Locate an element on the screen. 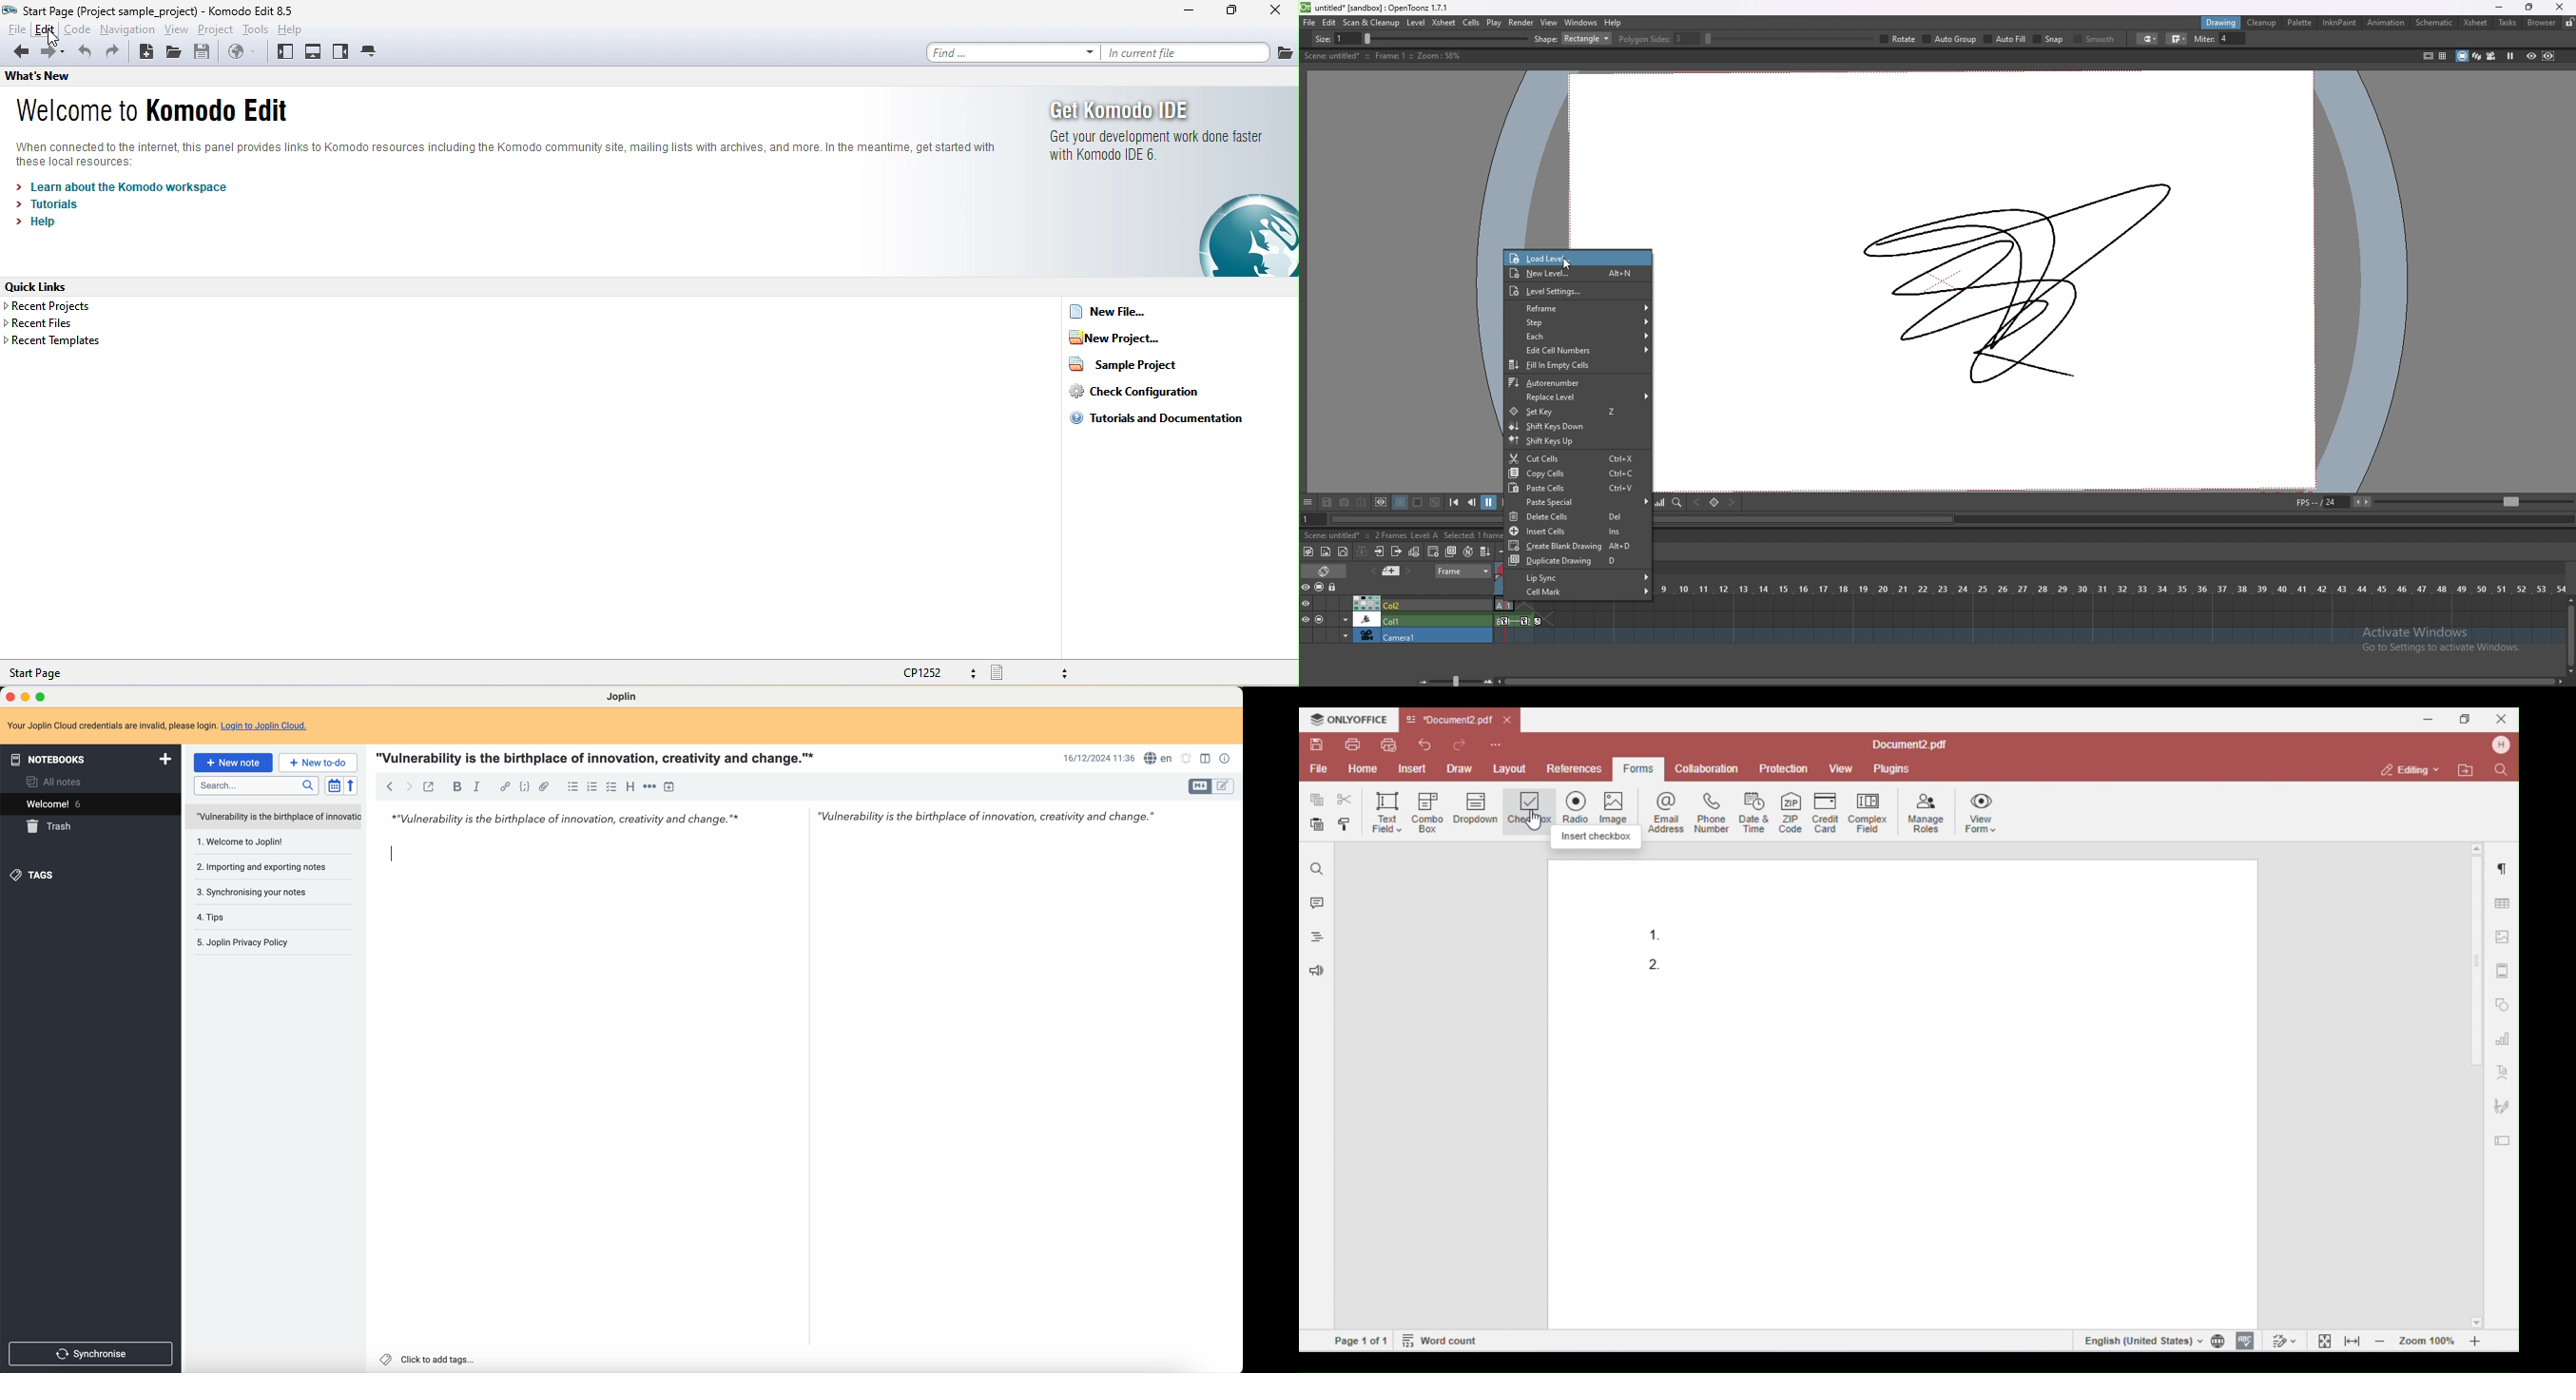 The width and height of the screenshot is (2576, 1400). shift keys up is located at coordinates (1576, 442).